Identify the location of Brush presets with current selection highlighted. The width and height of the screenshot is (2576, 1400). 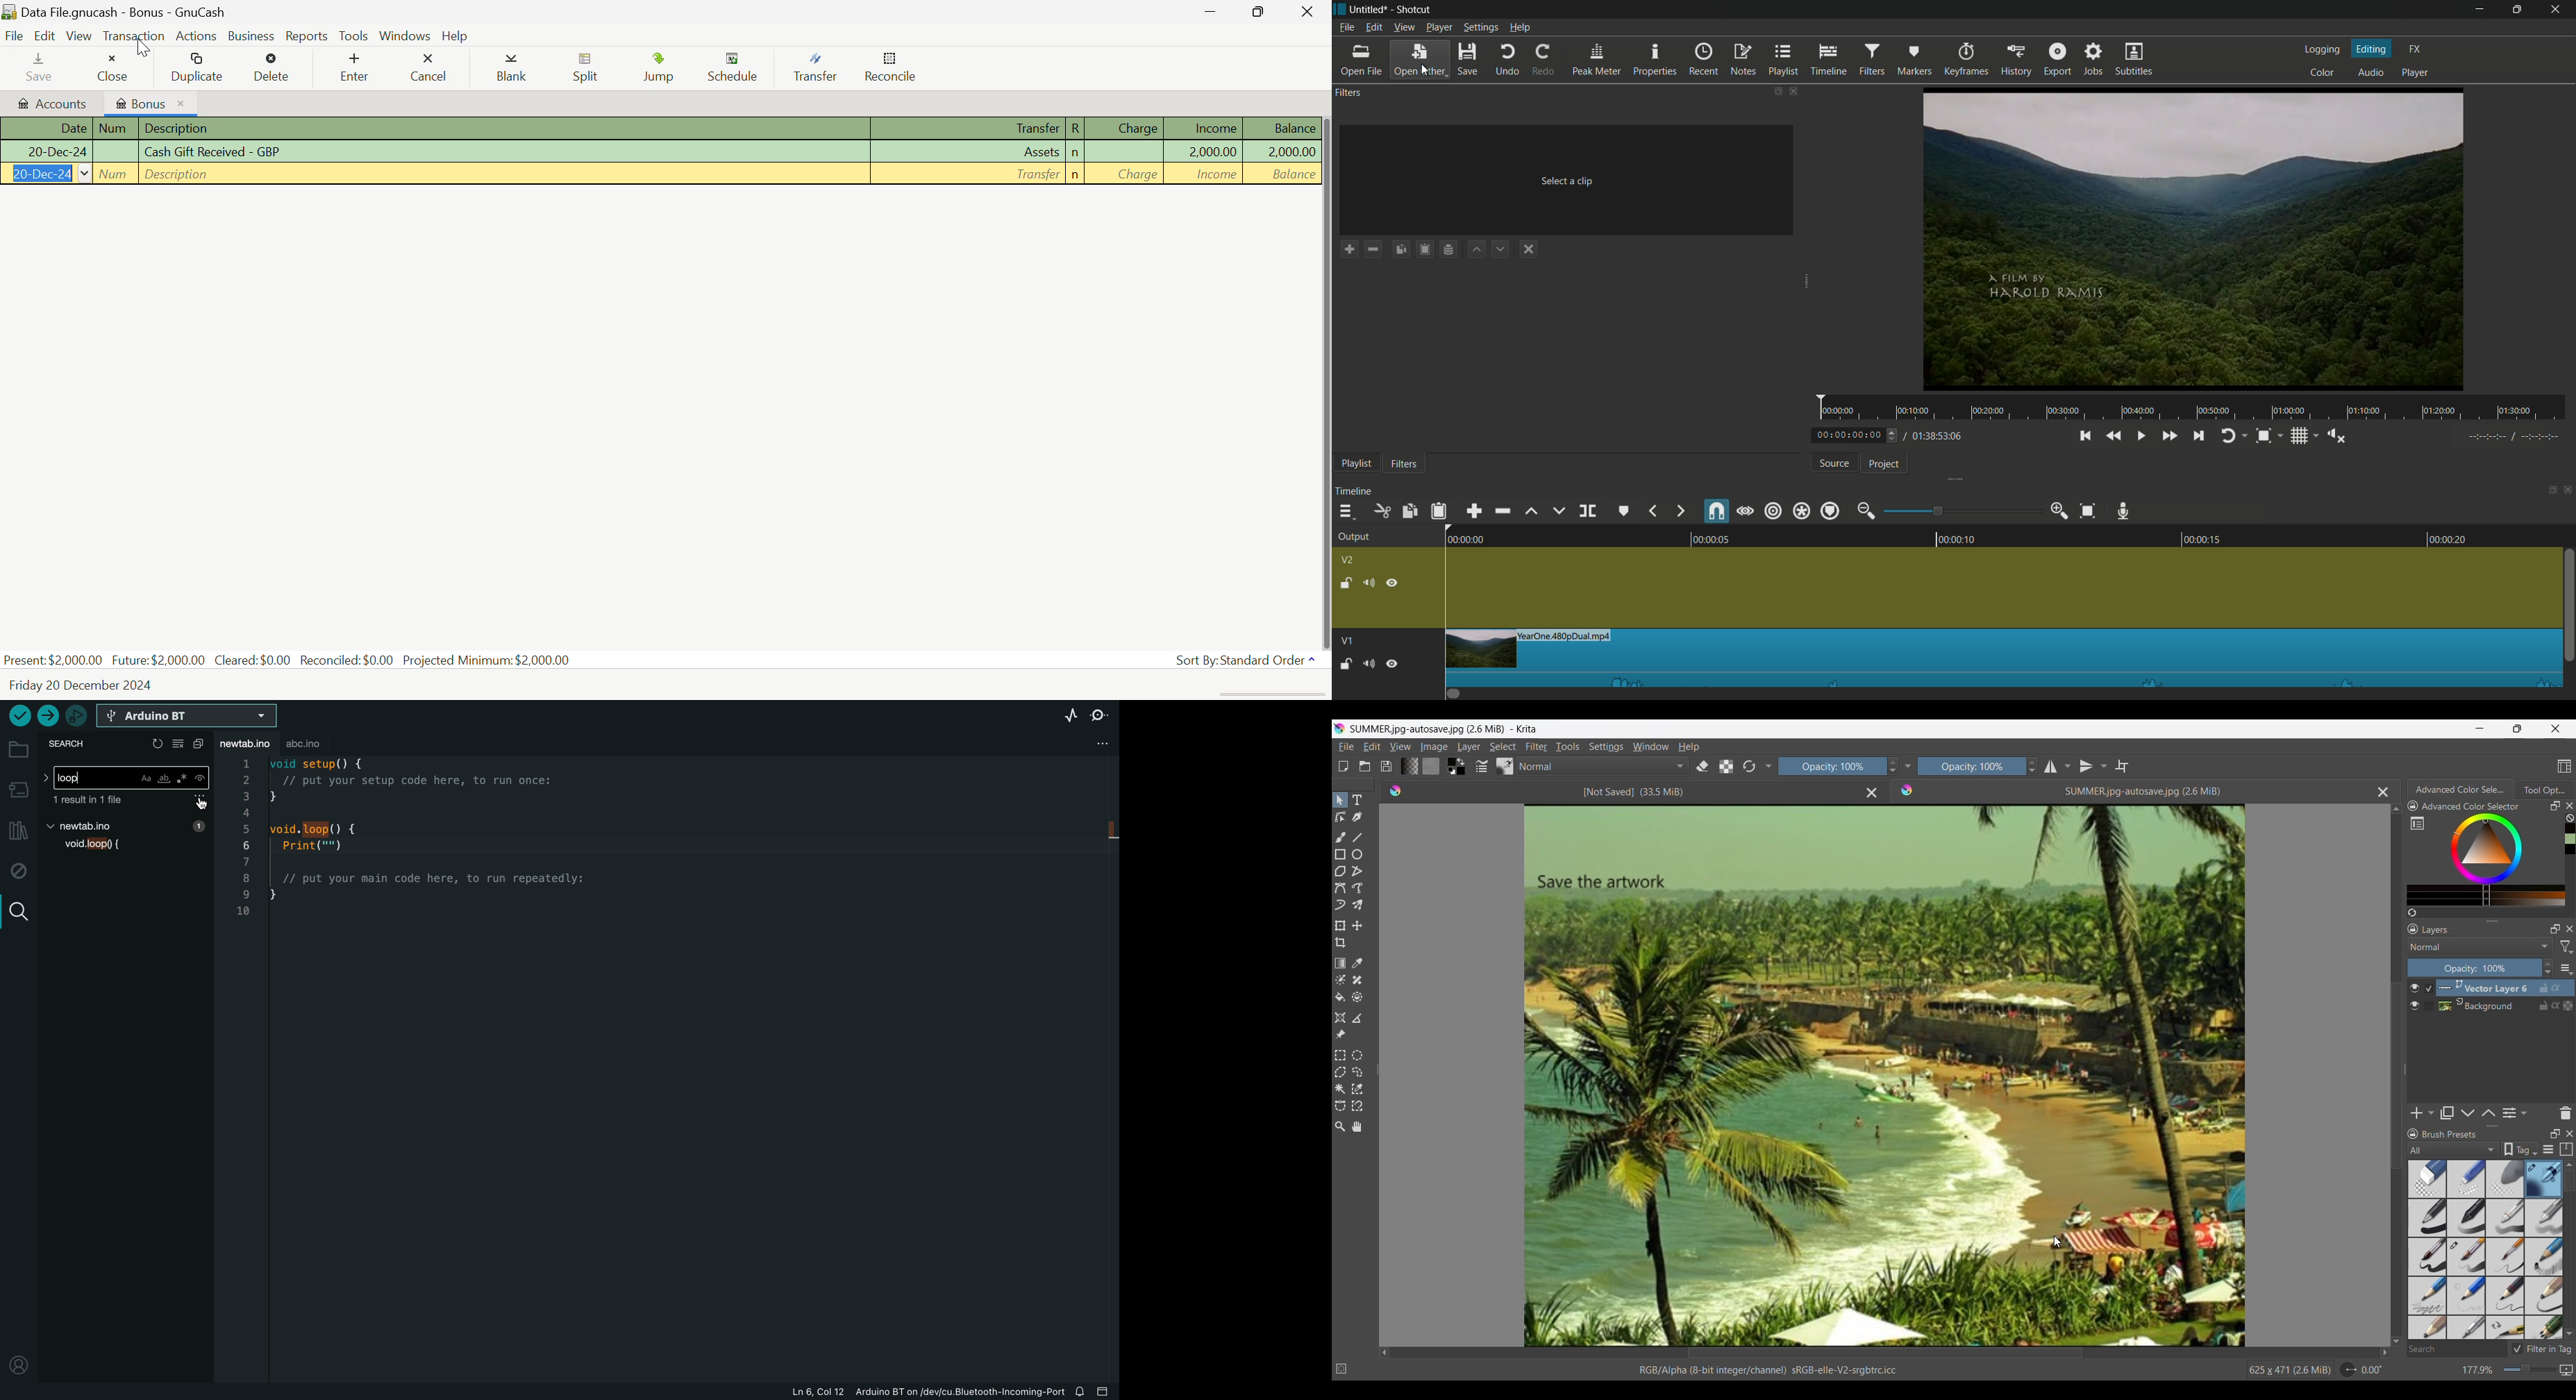
(2485, 1250).